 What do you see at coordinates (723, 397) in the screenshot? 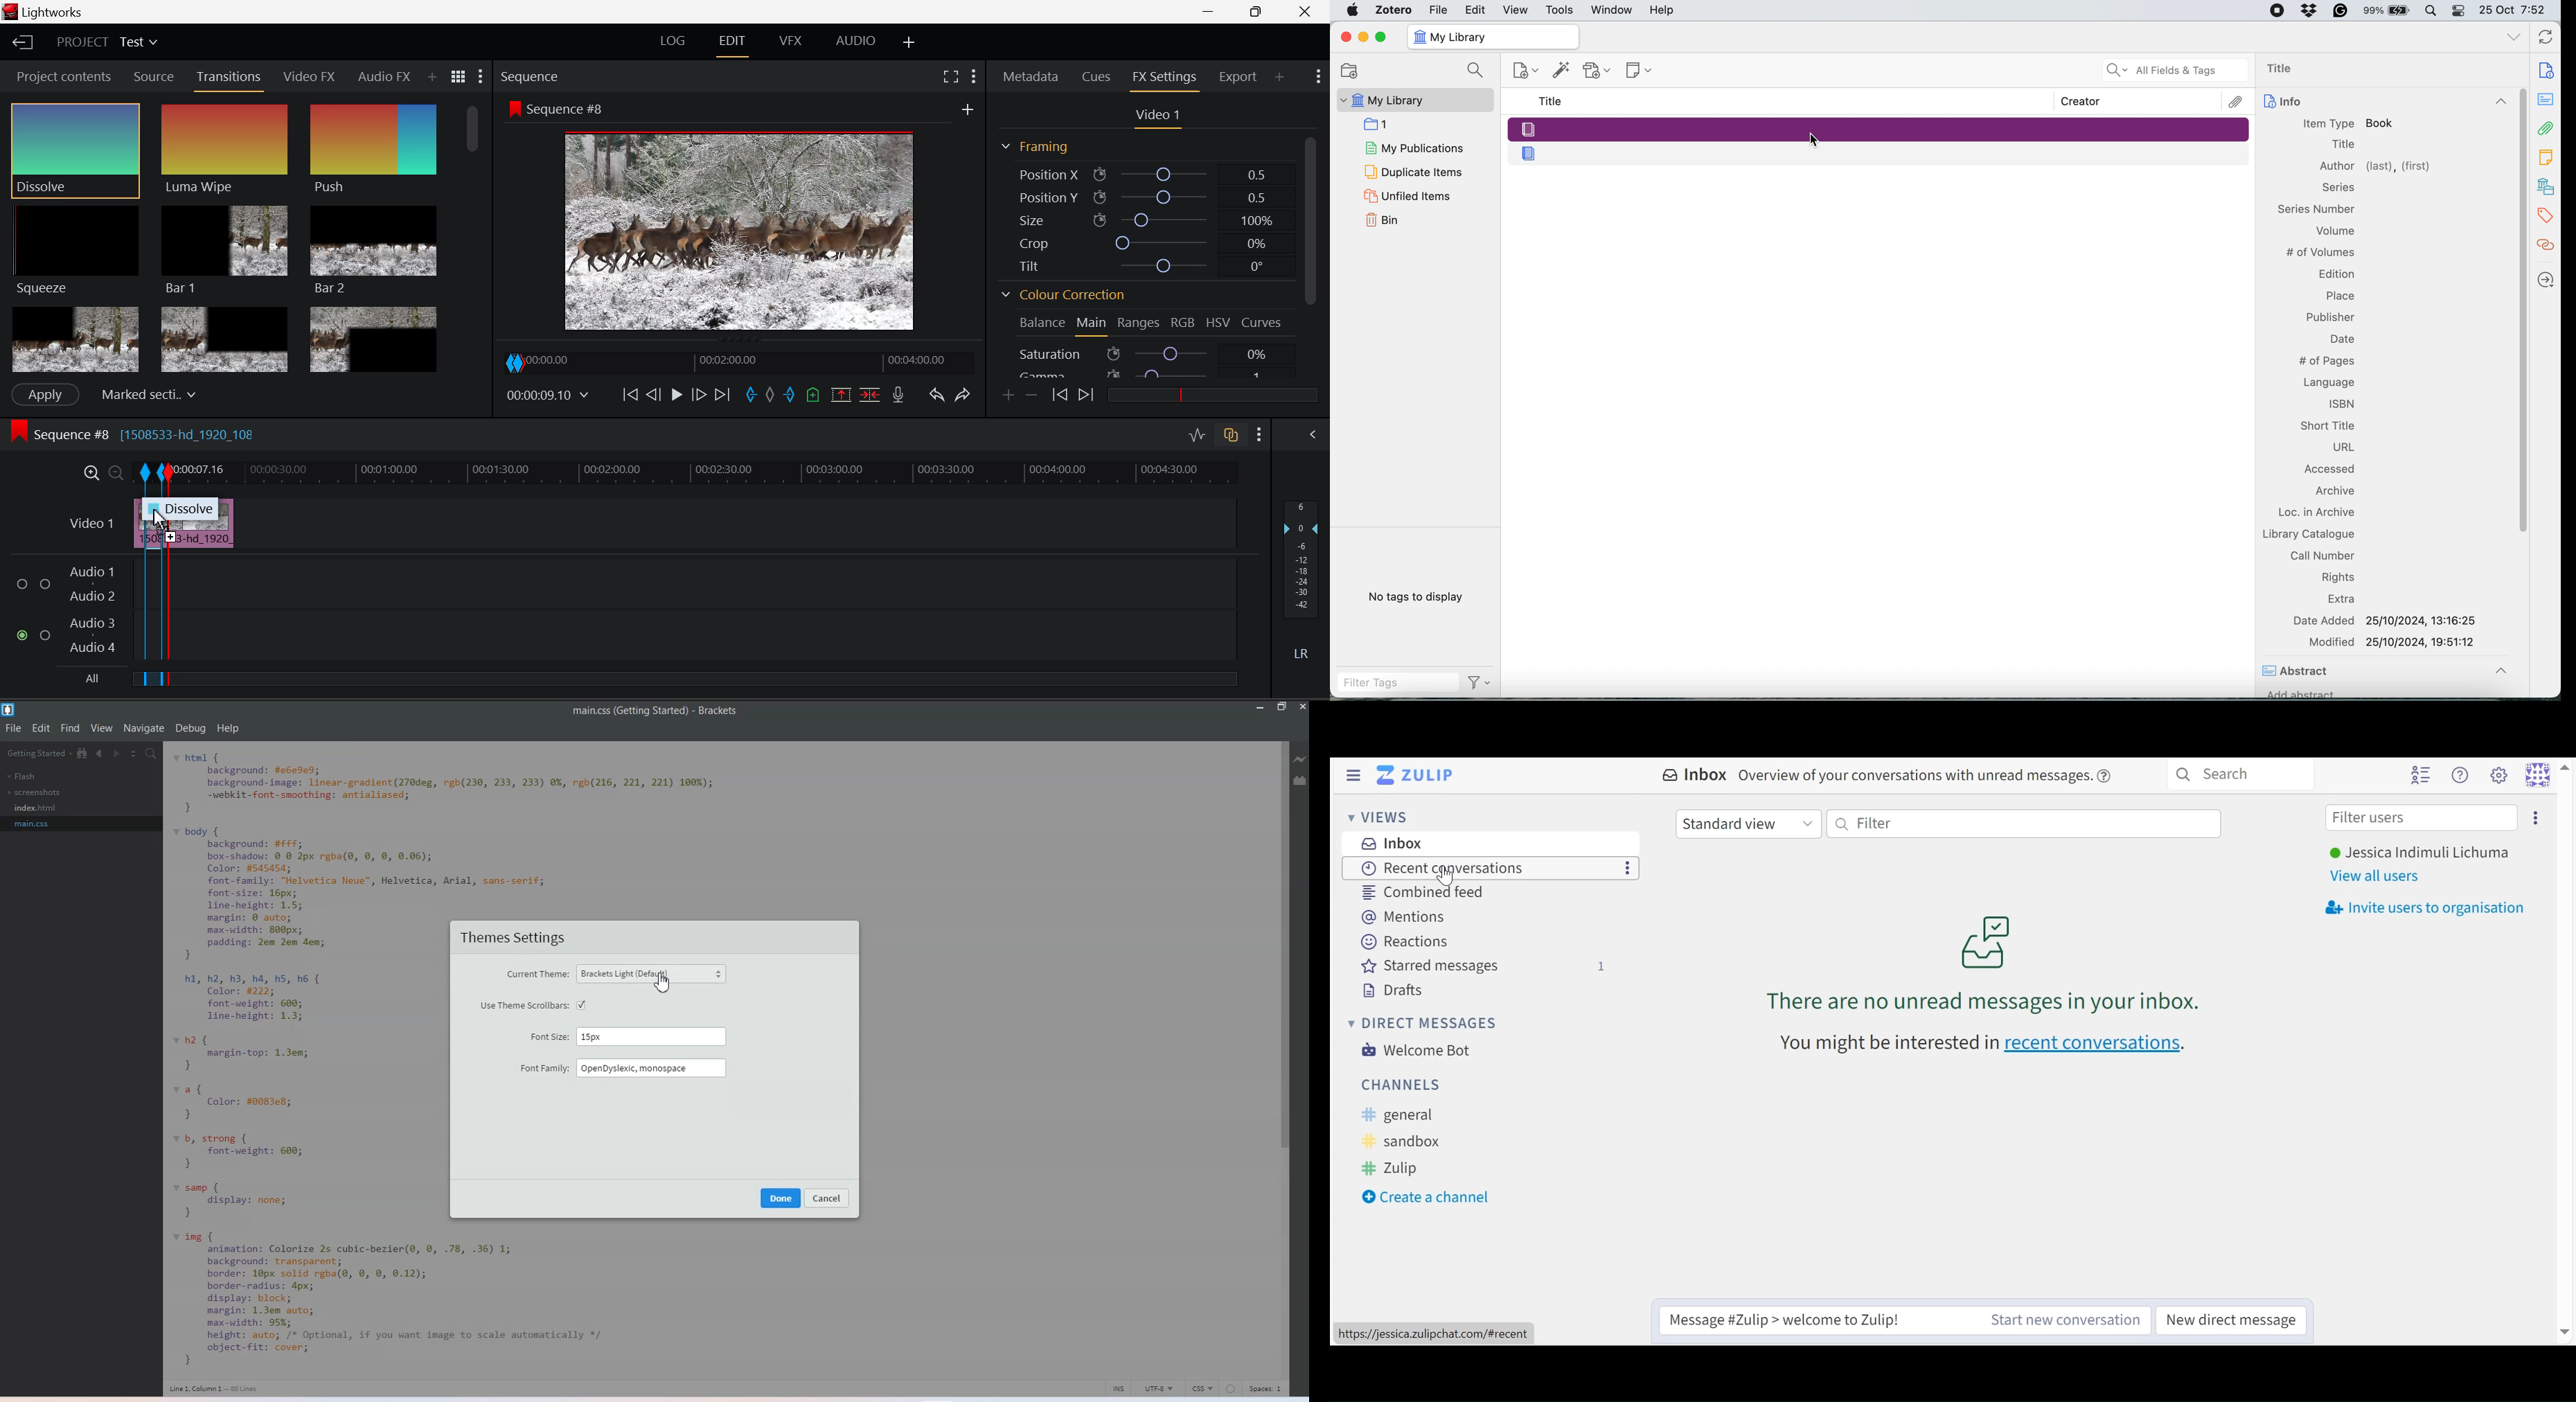
I see `To End` at bounding box center [723, 397].